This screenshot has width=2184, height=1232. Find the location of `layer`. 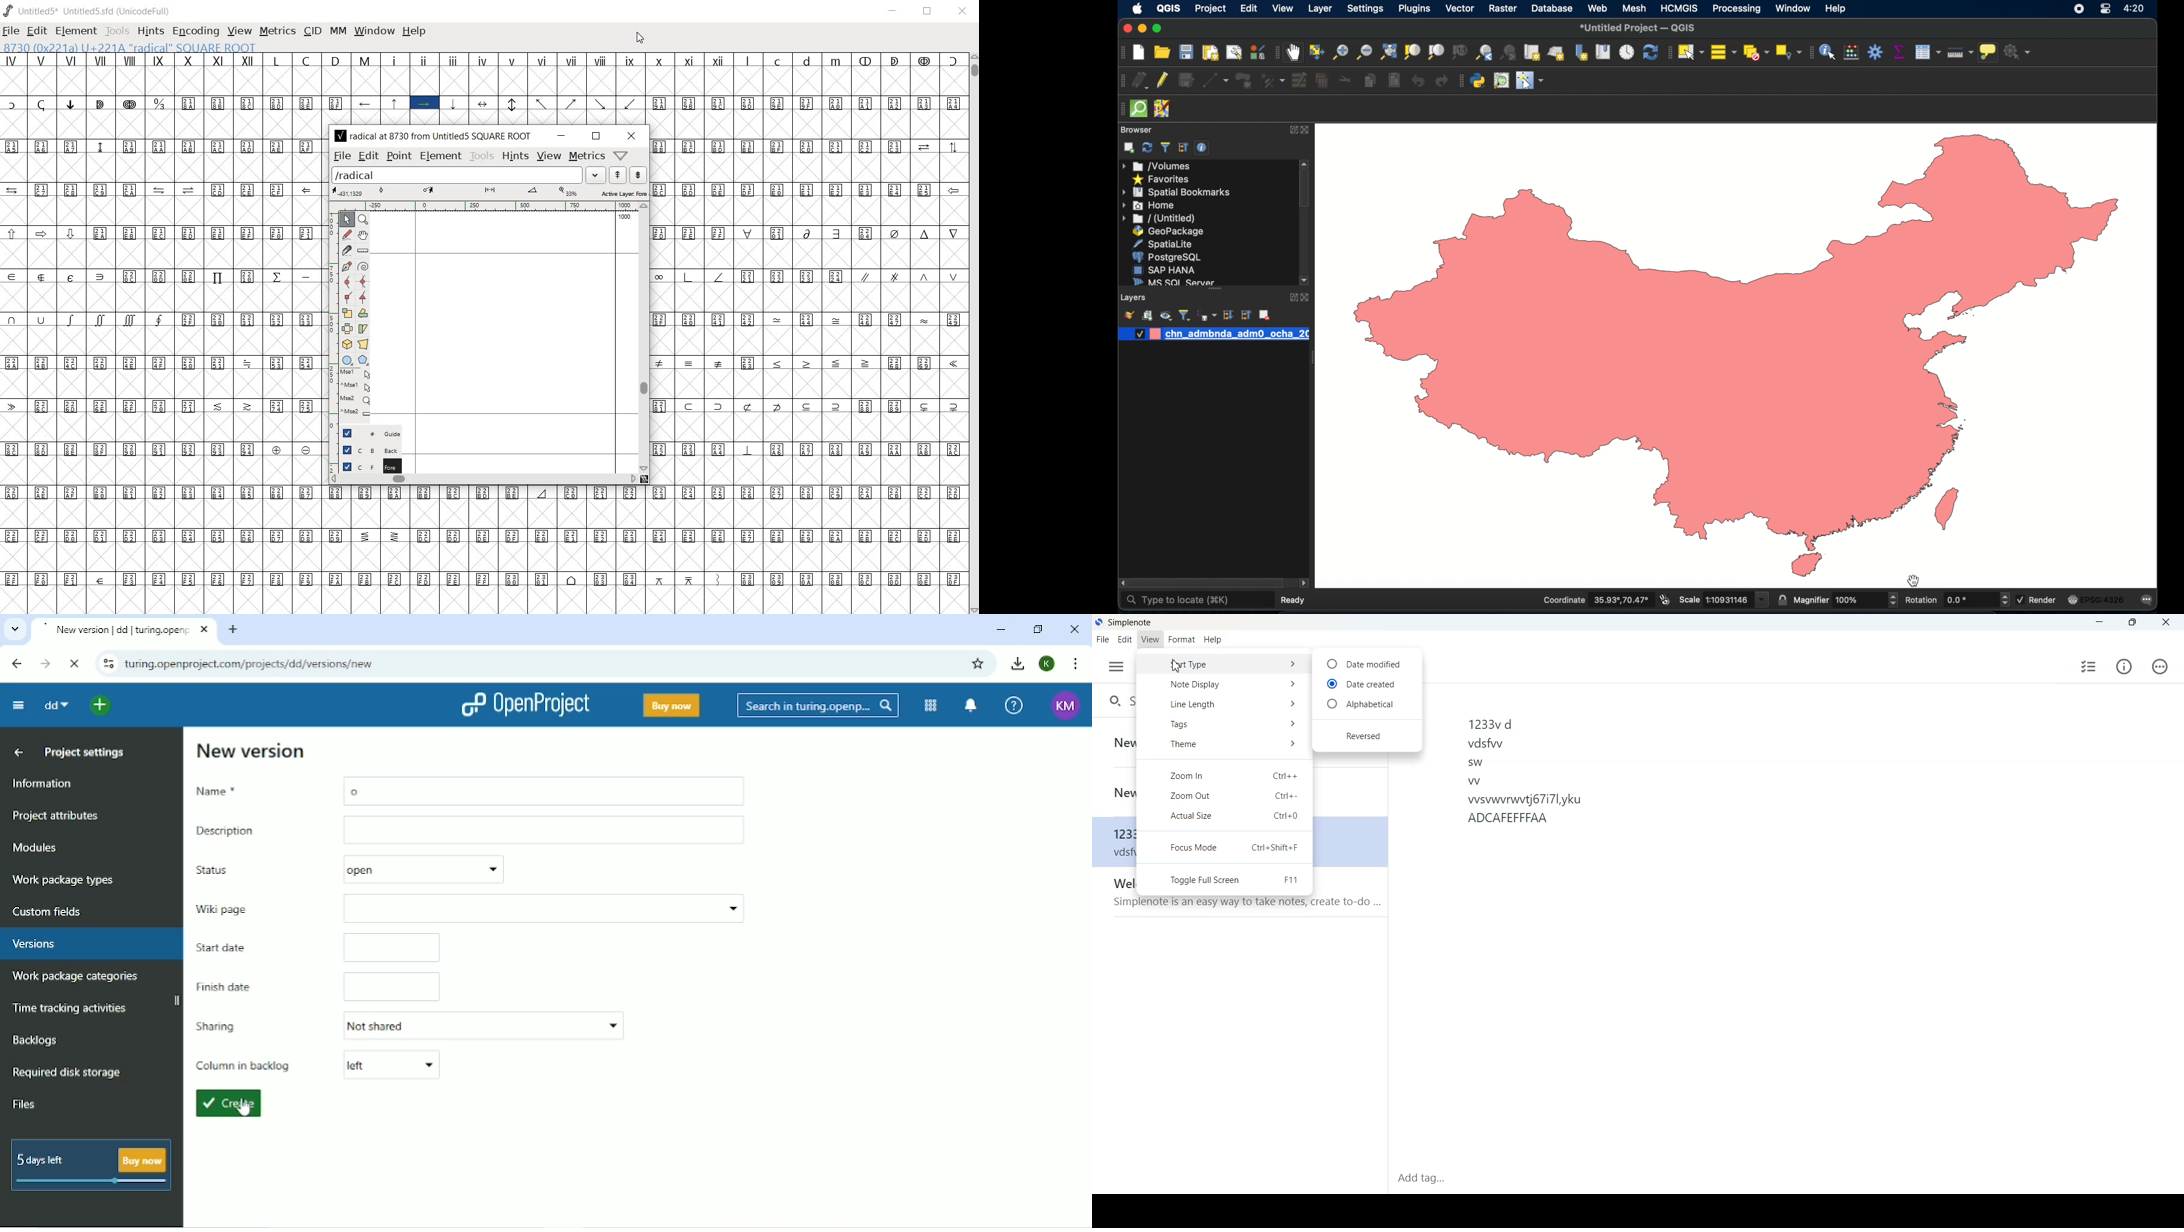

layer is located at coordinates (1321, 10).